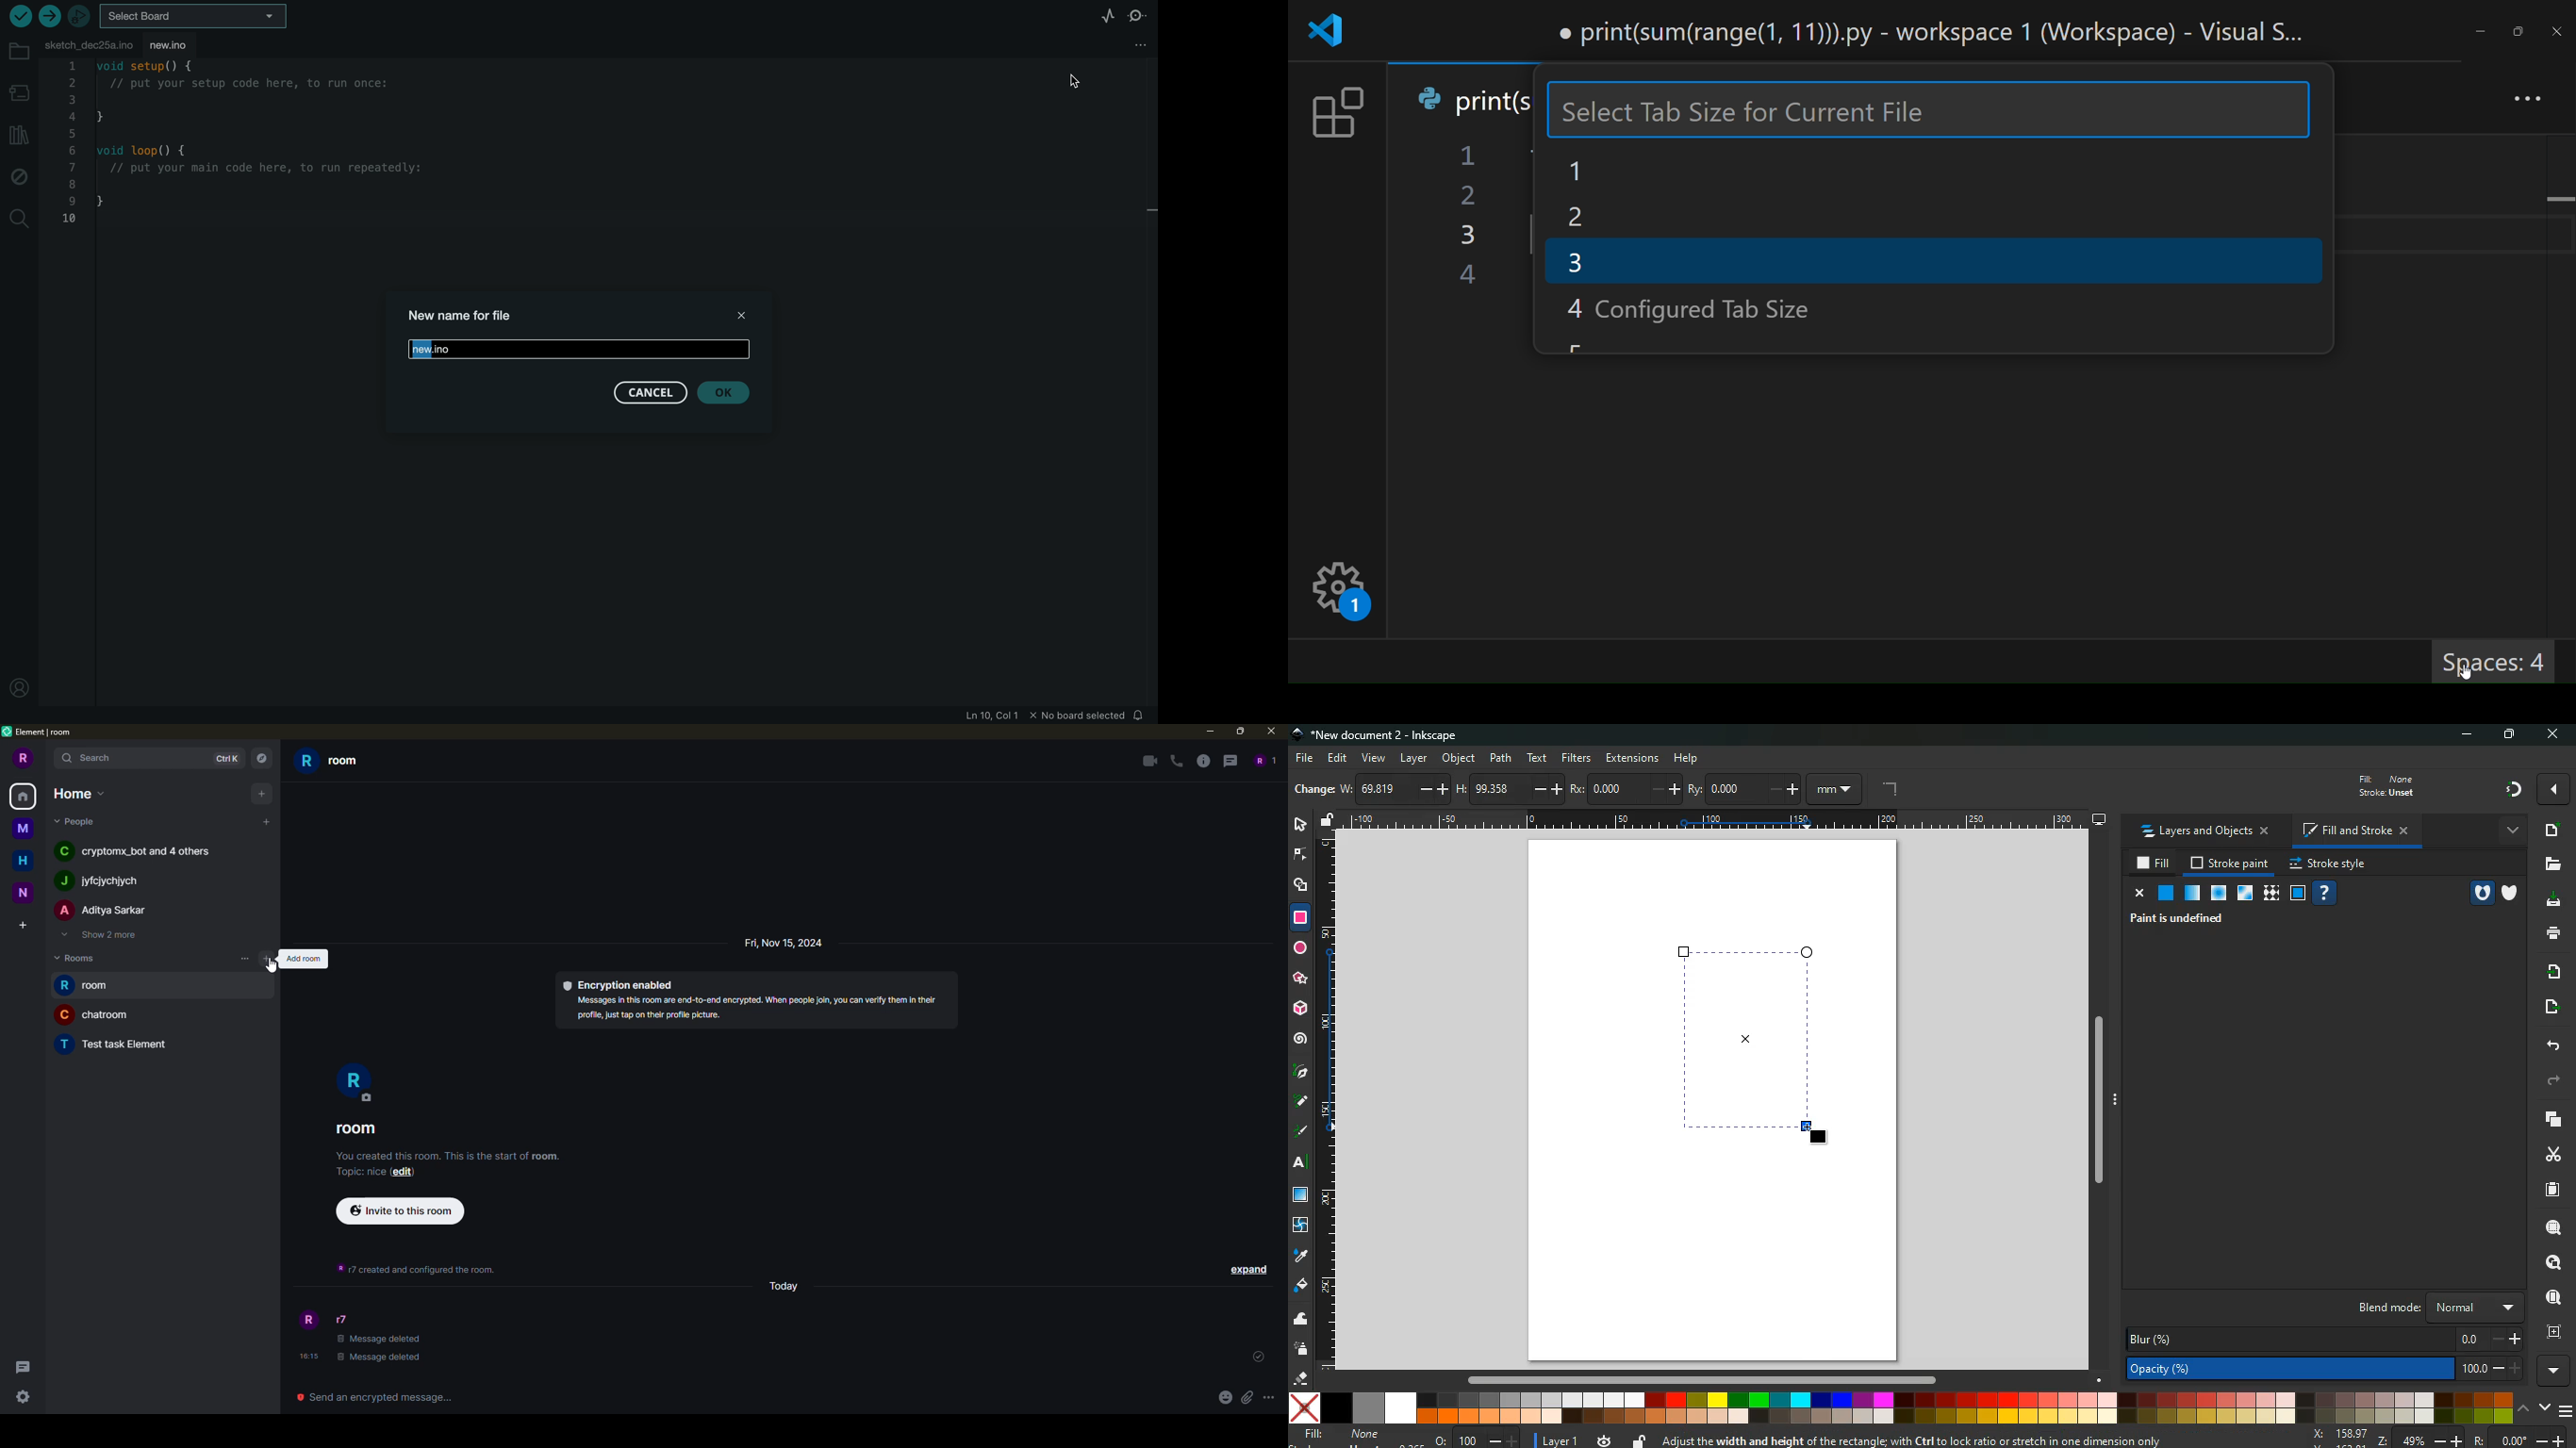  I want to click on zoom, so click(2441, 1438).